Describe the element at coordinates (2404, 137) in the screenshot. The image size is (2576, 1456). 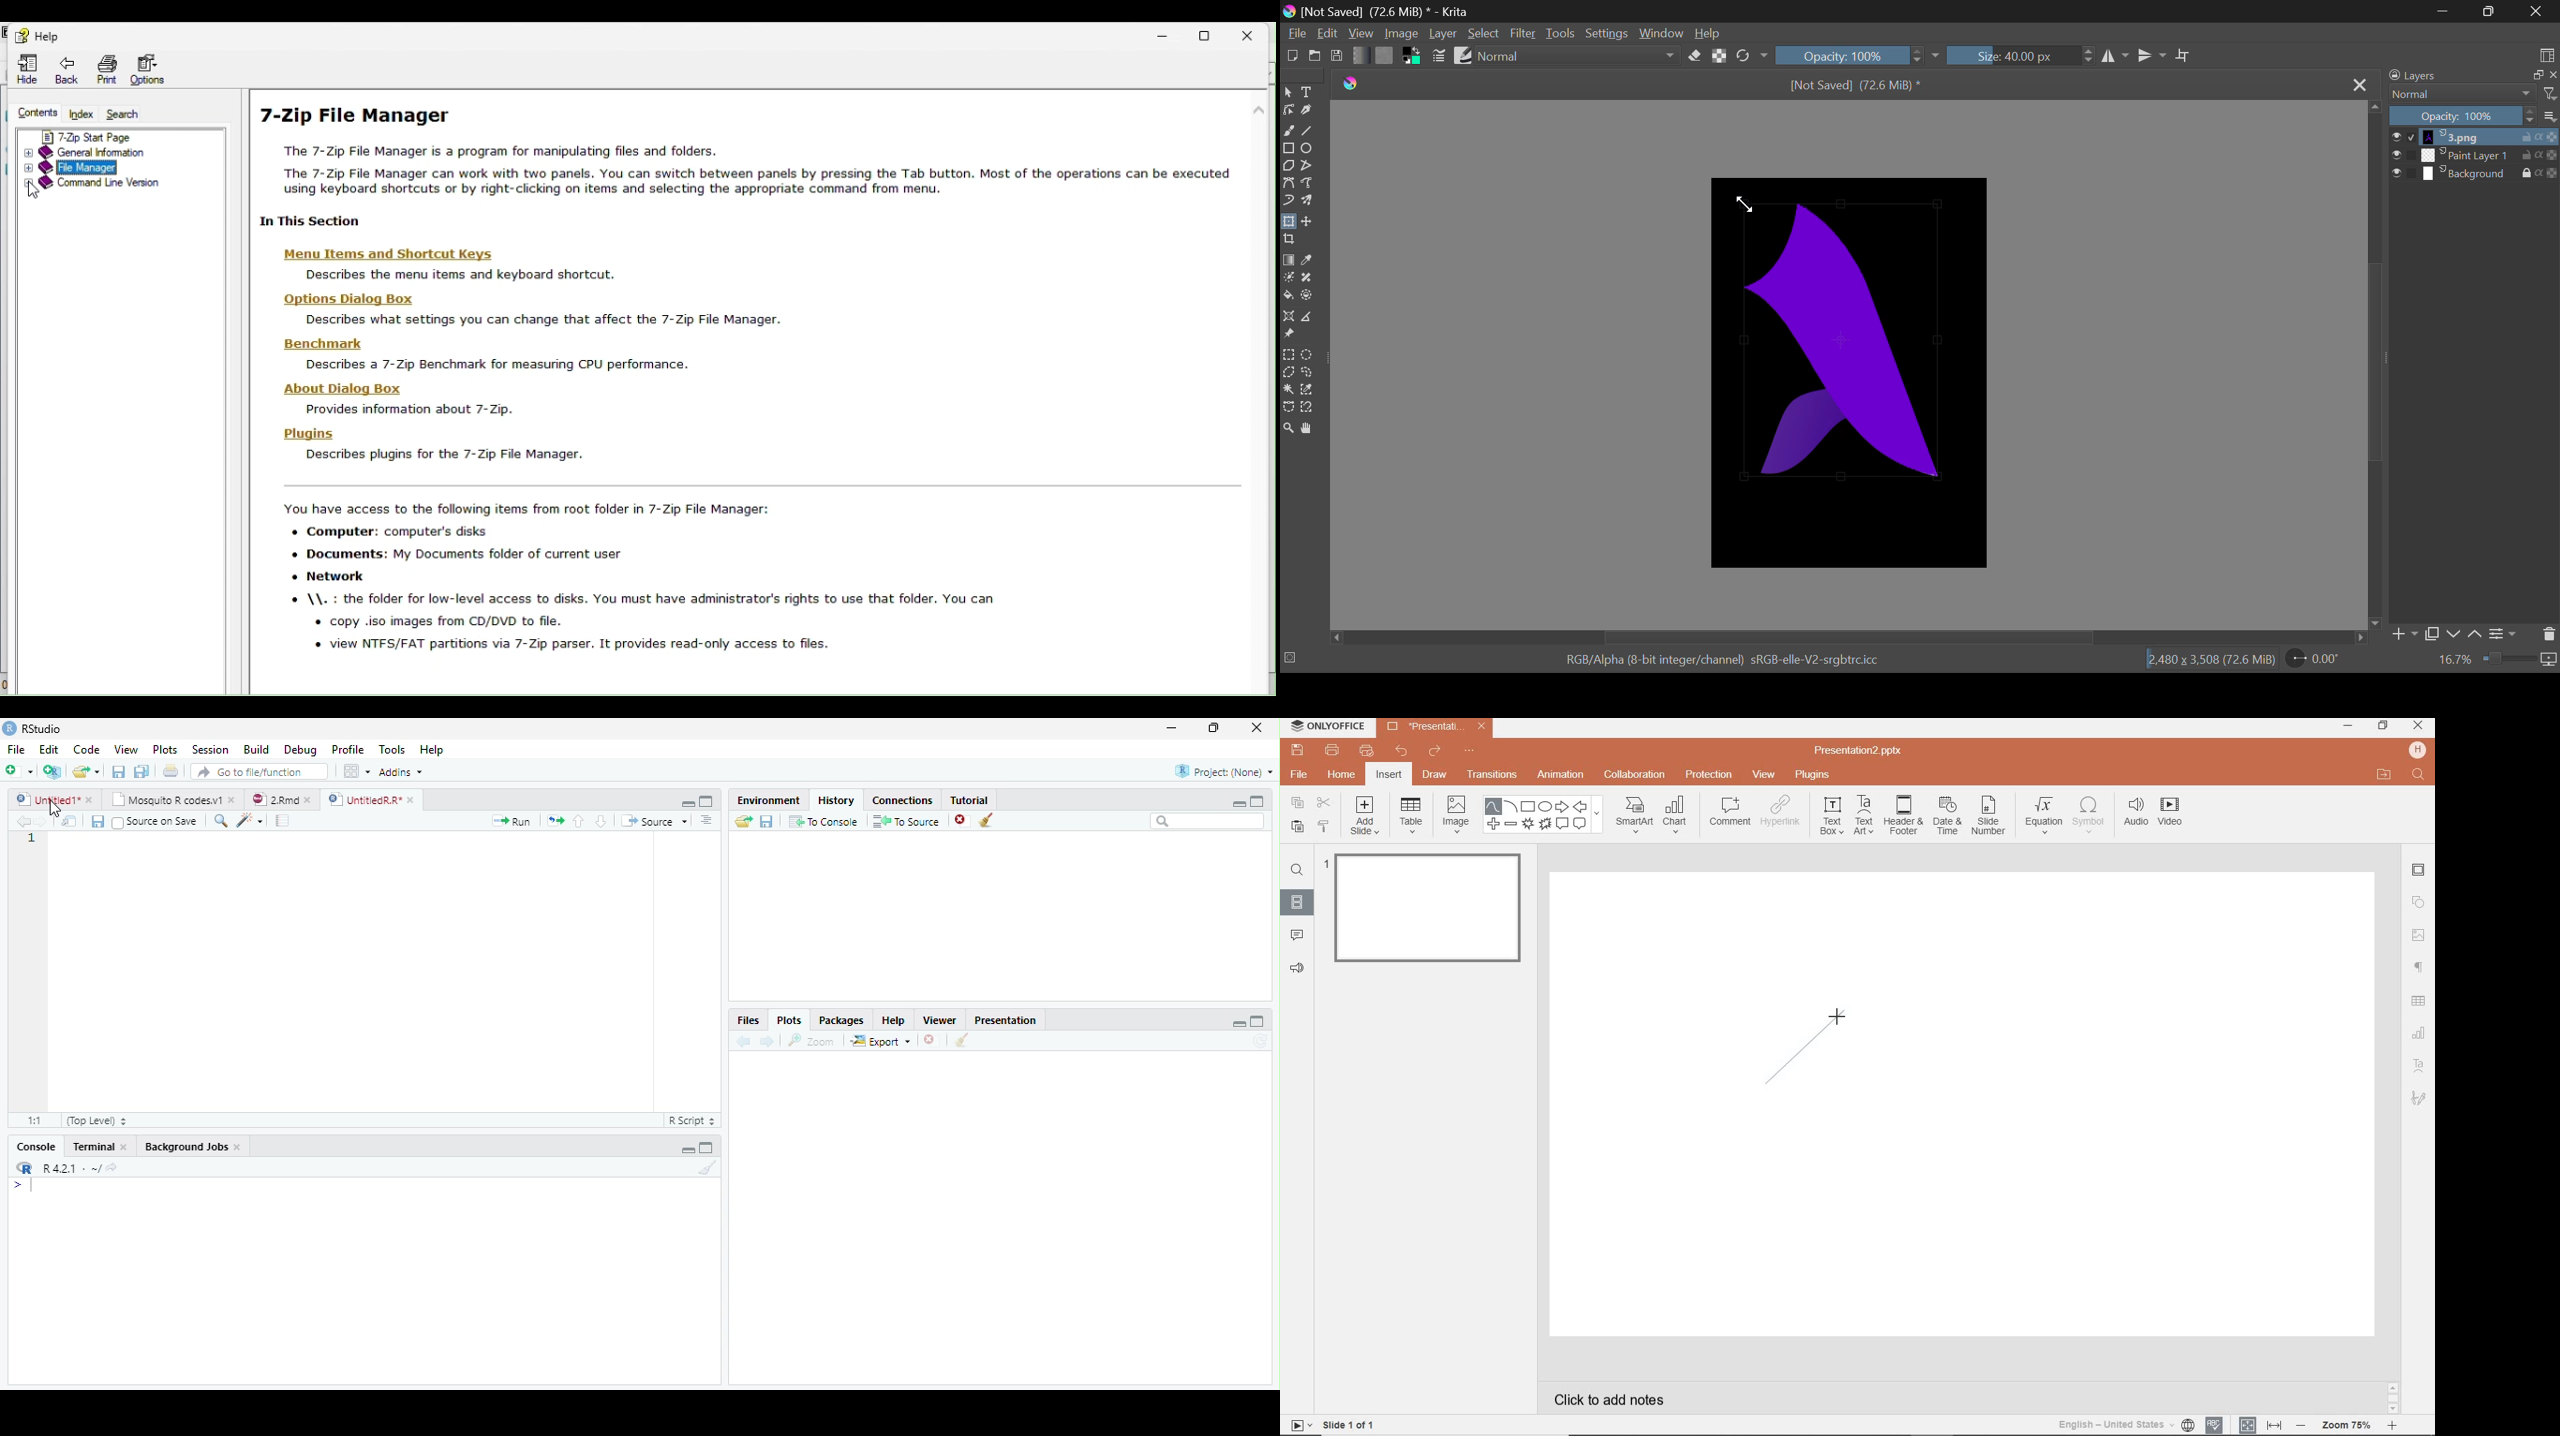
I see `checkbox` at that location.